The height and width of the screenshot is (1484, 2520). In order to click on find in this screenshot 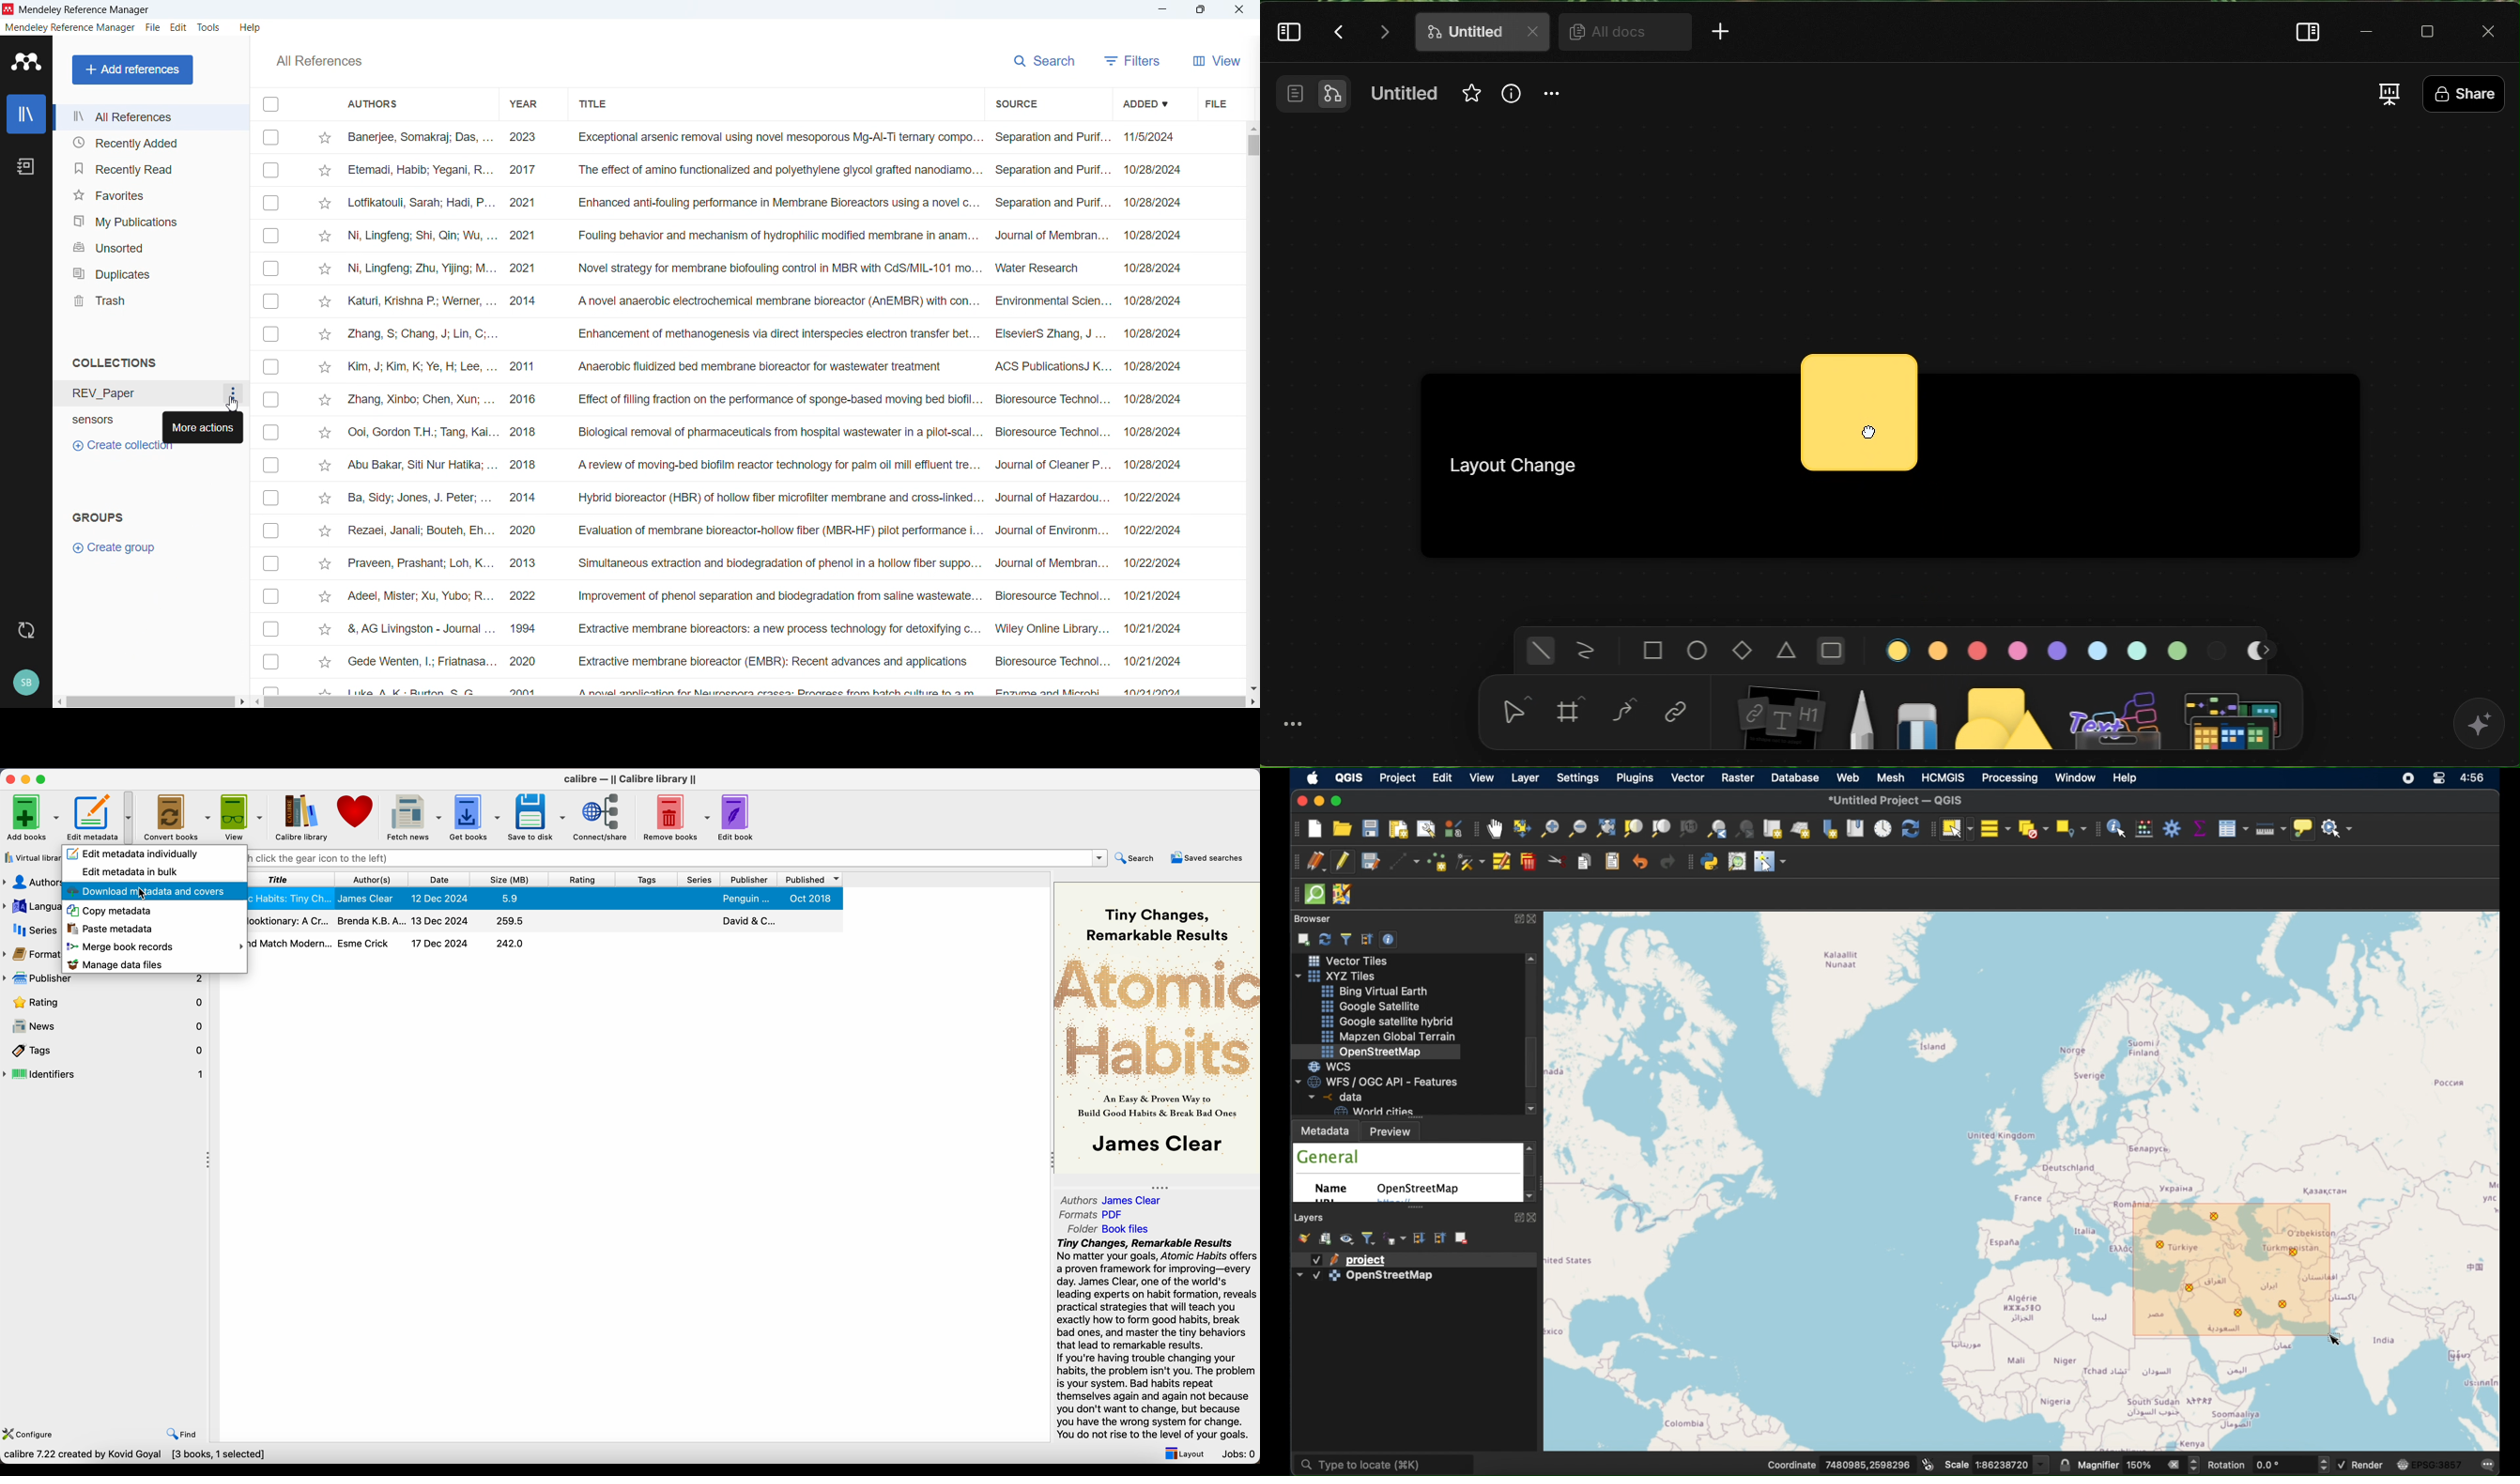, I will do `click(183, 1436)`.